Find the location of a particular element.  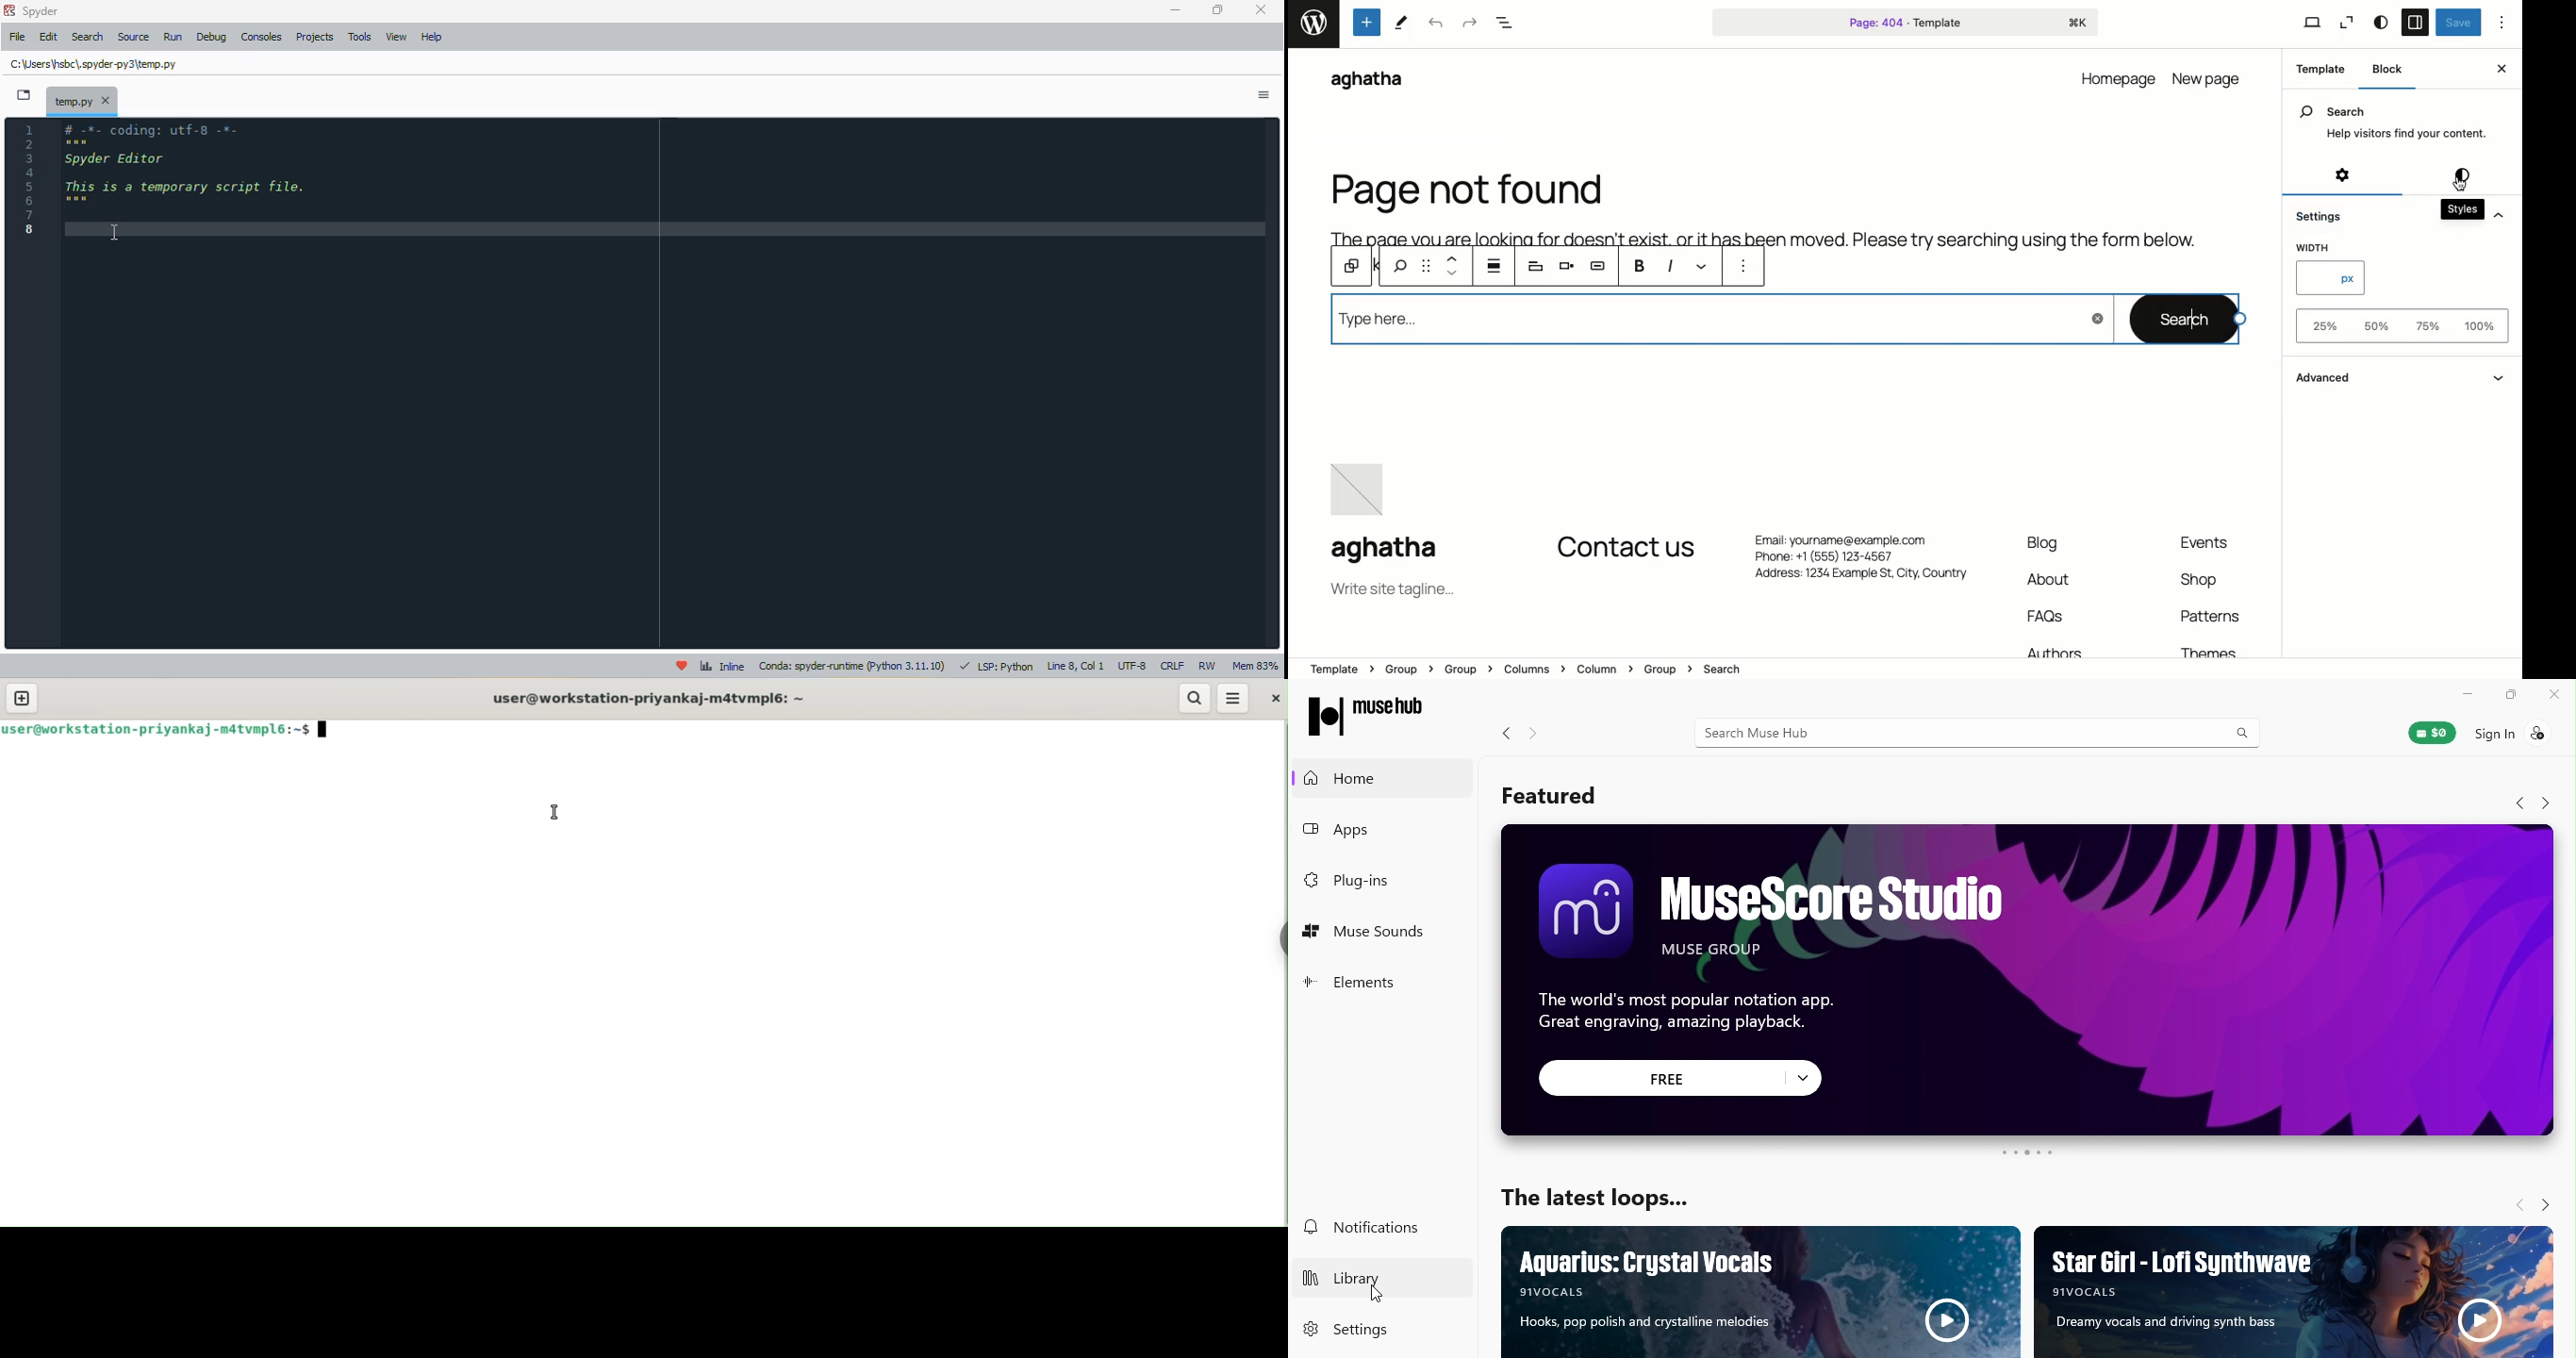

Navigate back is located at coordinates (2521, 802).